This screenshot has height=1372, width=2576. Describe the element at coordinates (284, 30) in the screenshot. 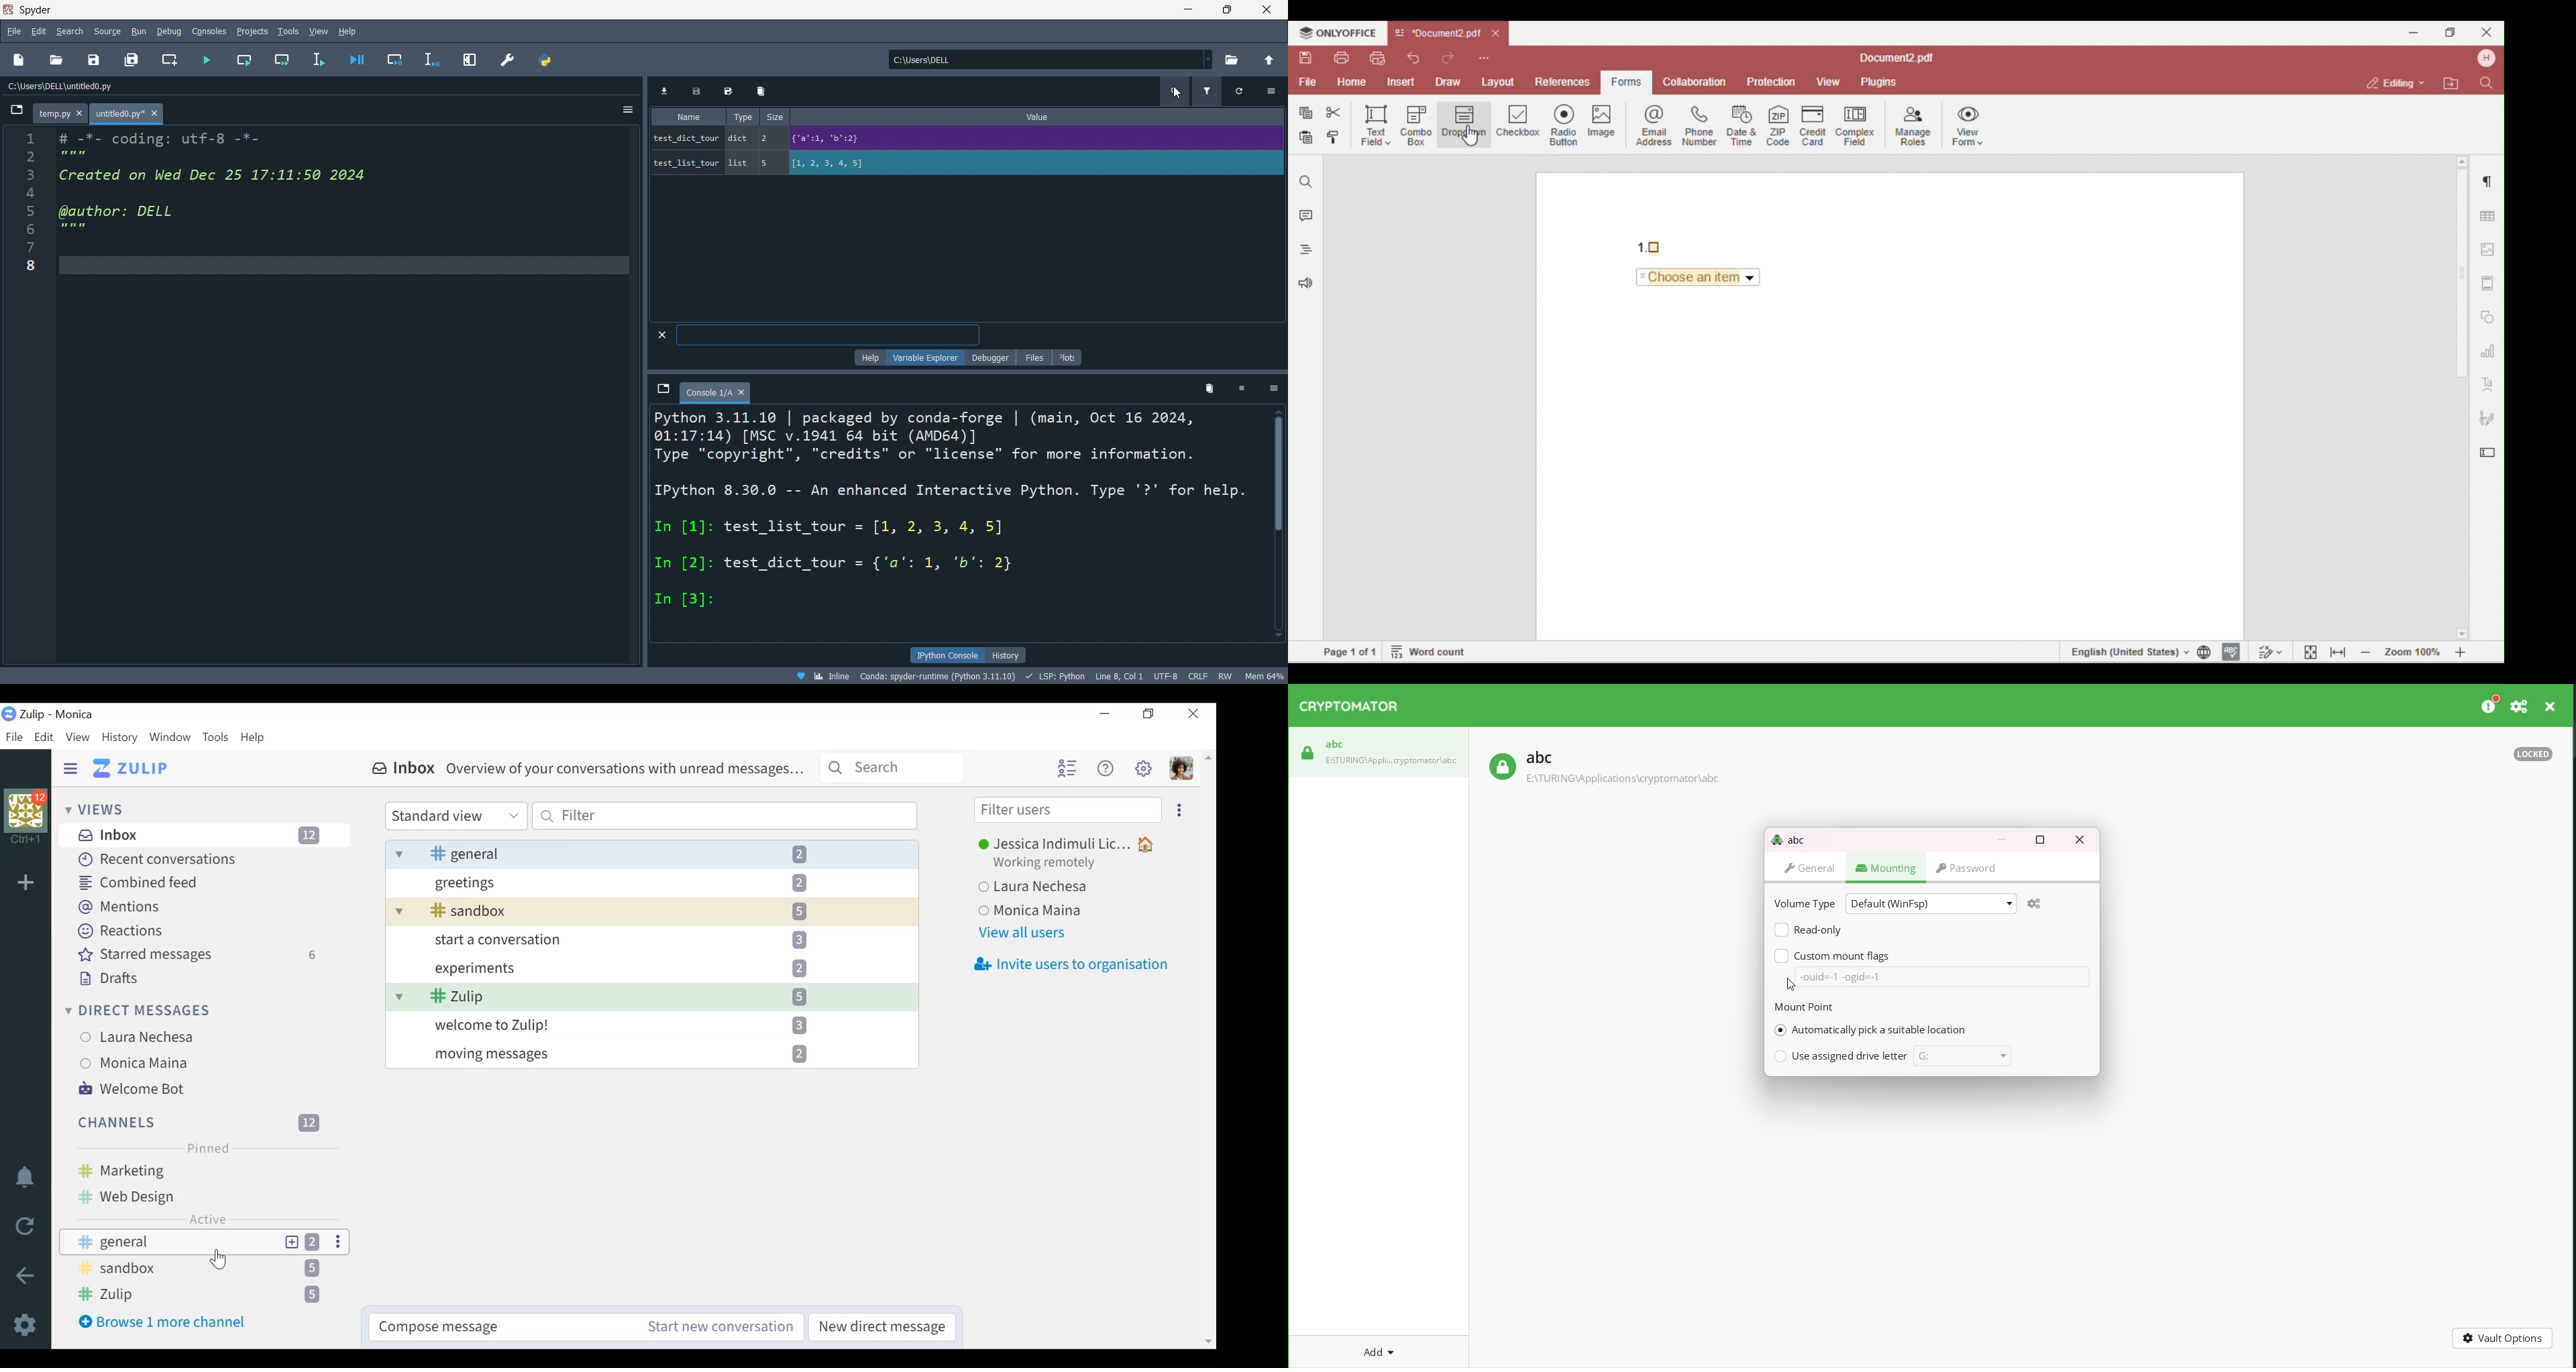

I see `tools` at that location.